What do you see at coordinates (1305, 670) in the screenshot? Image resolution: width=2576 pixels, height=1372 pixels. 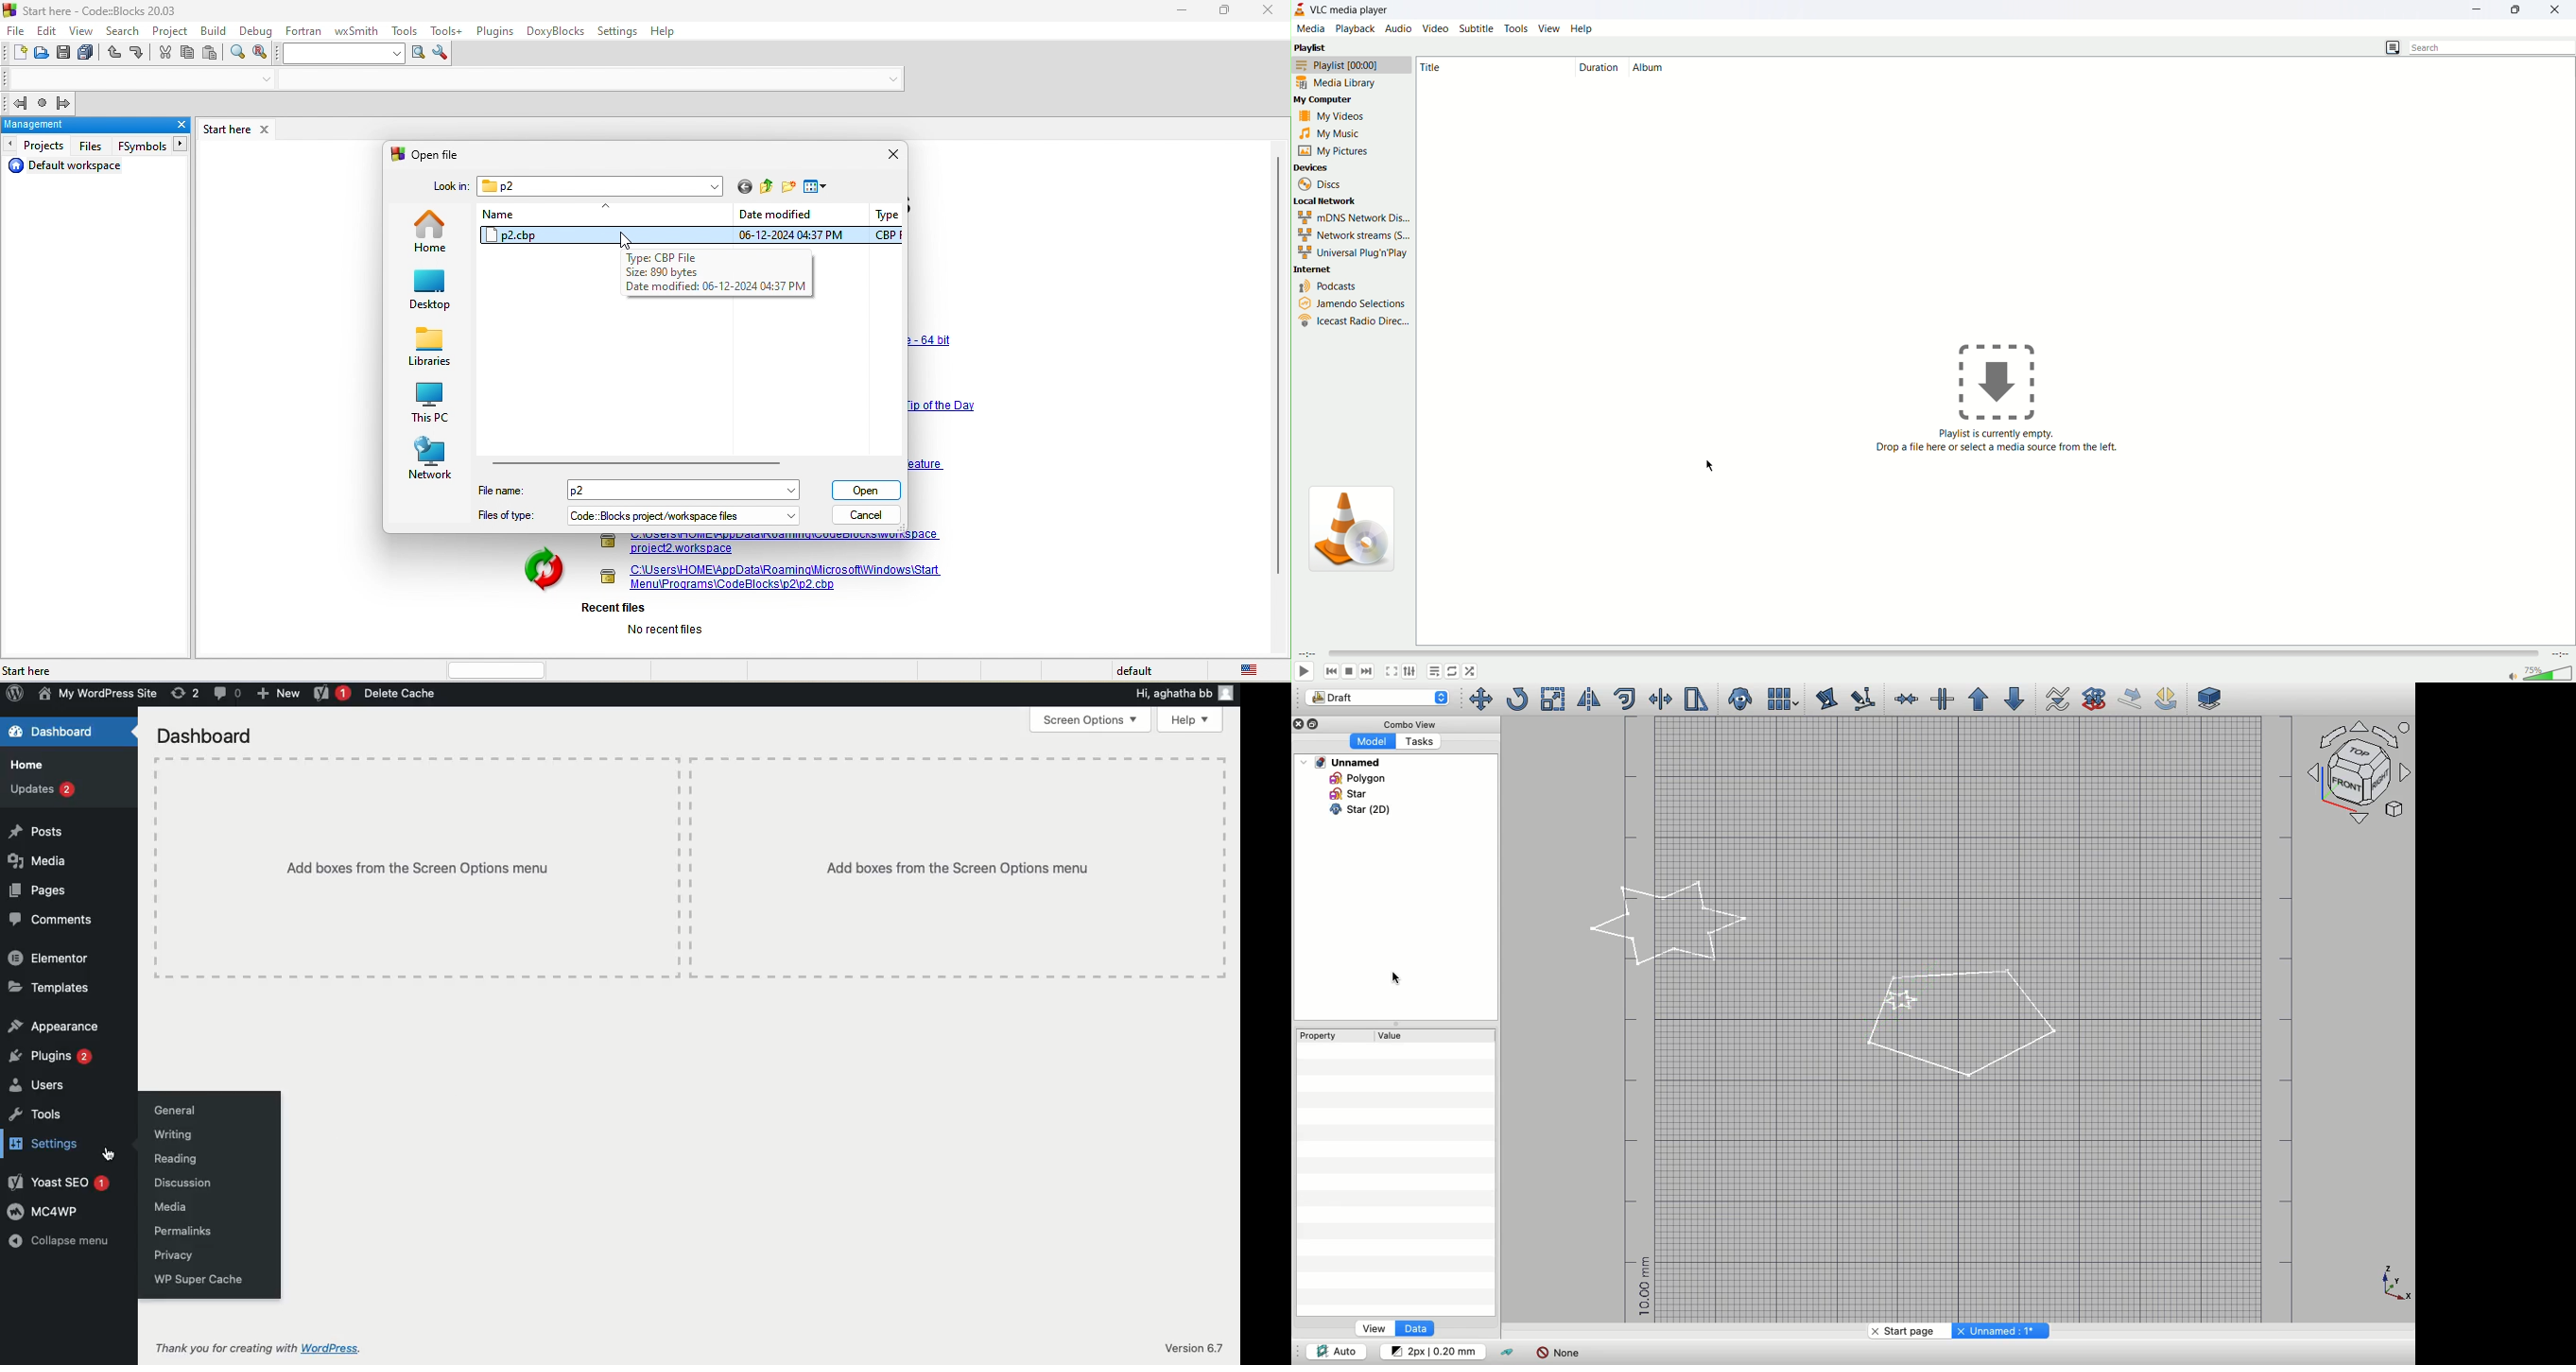 I see `play` at bounding box center [1305, 670].